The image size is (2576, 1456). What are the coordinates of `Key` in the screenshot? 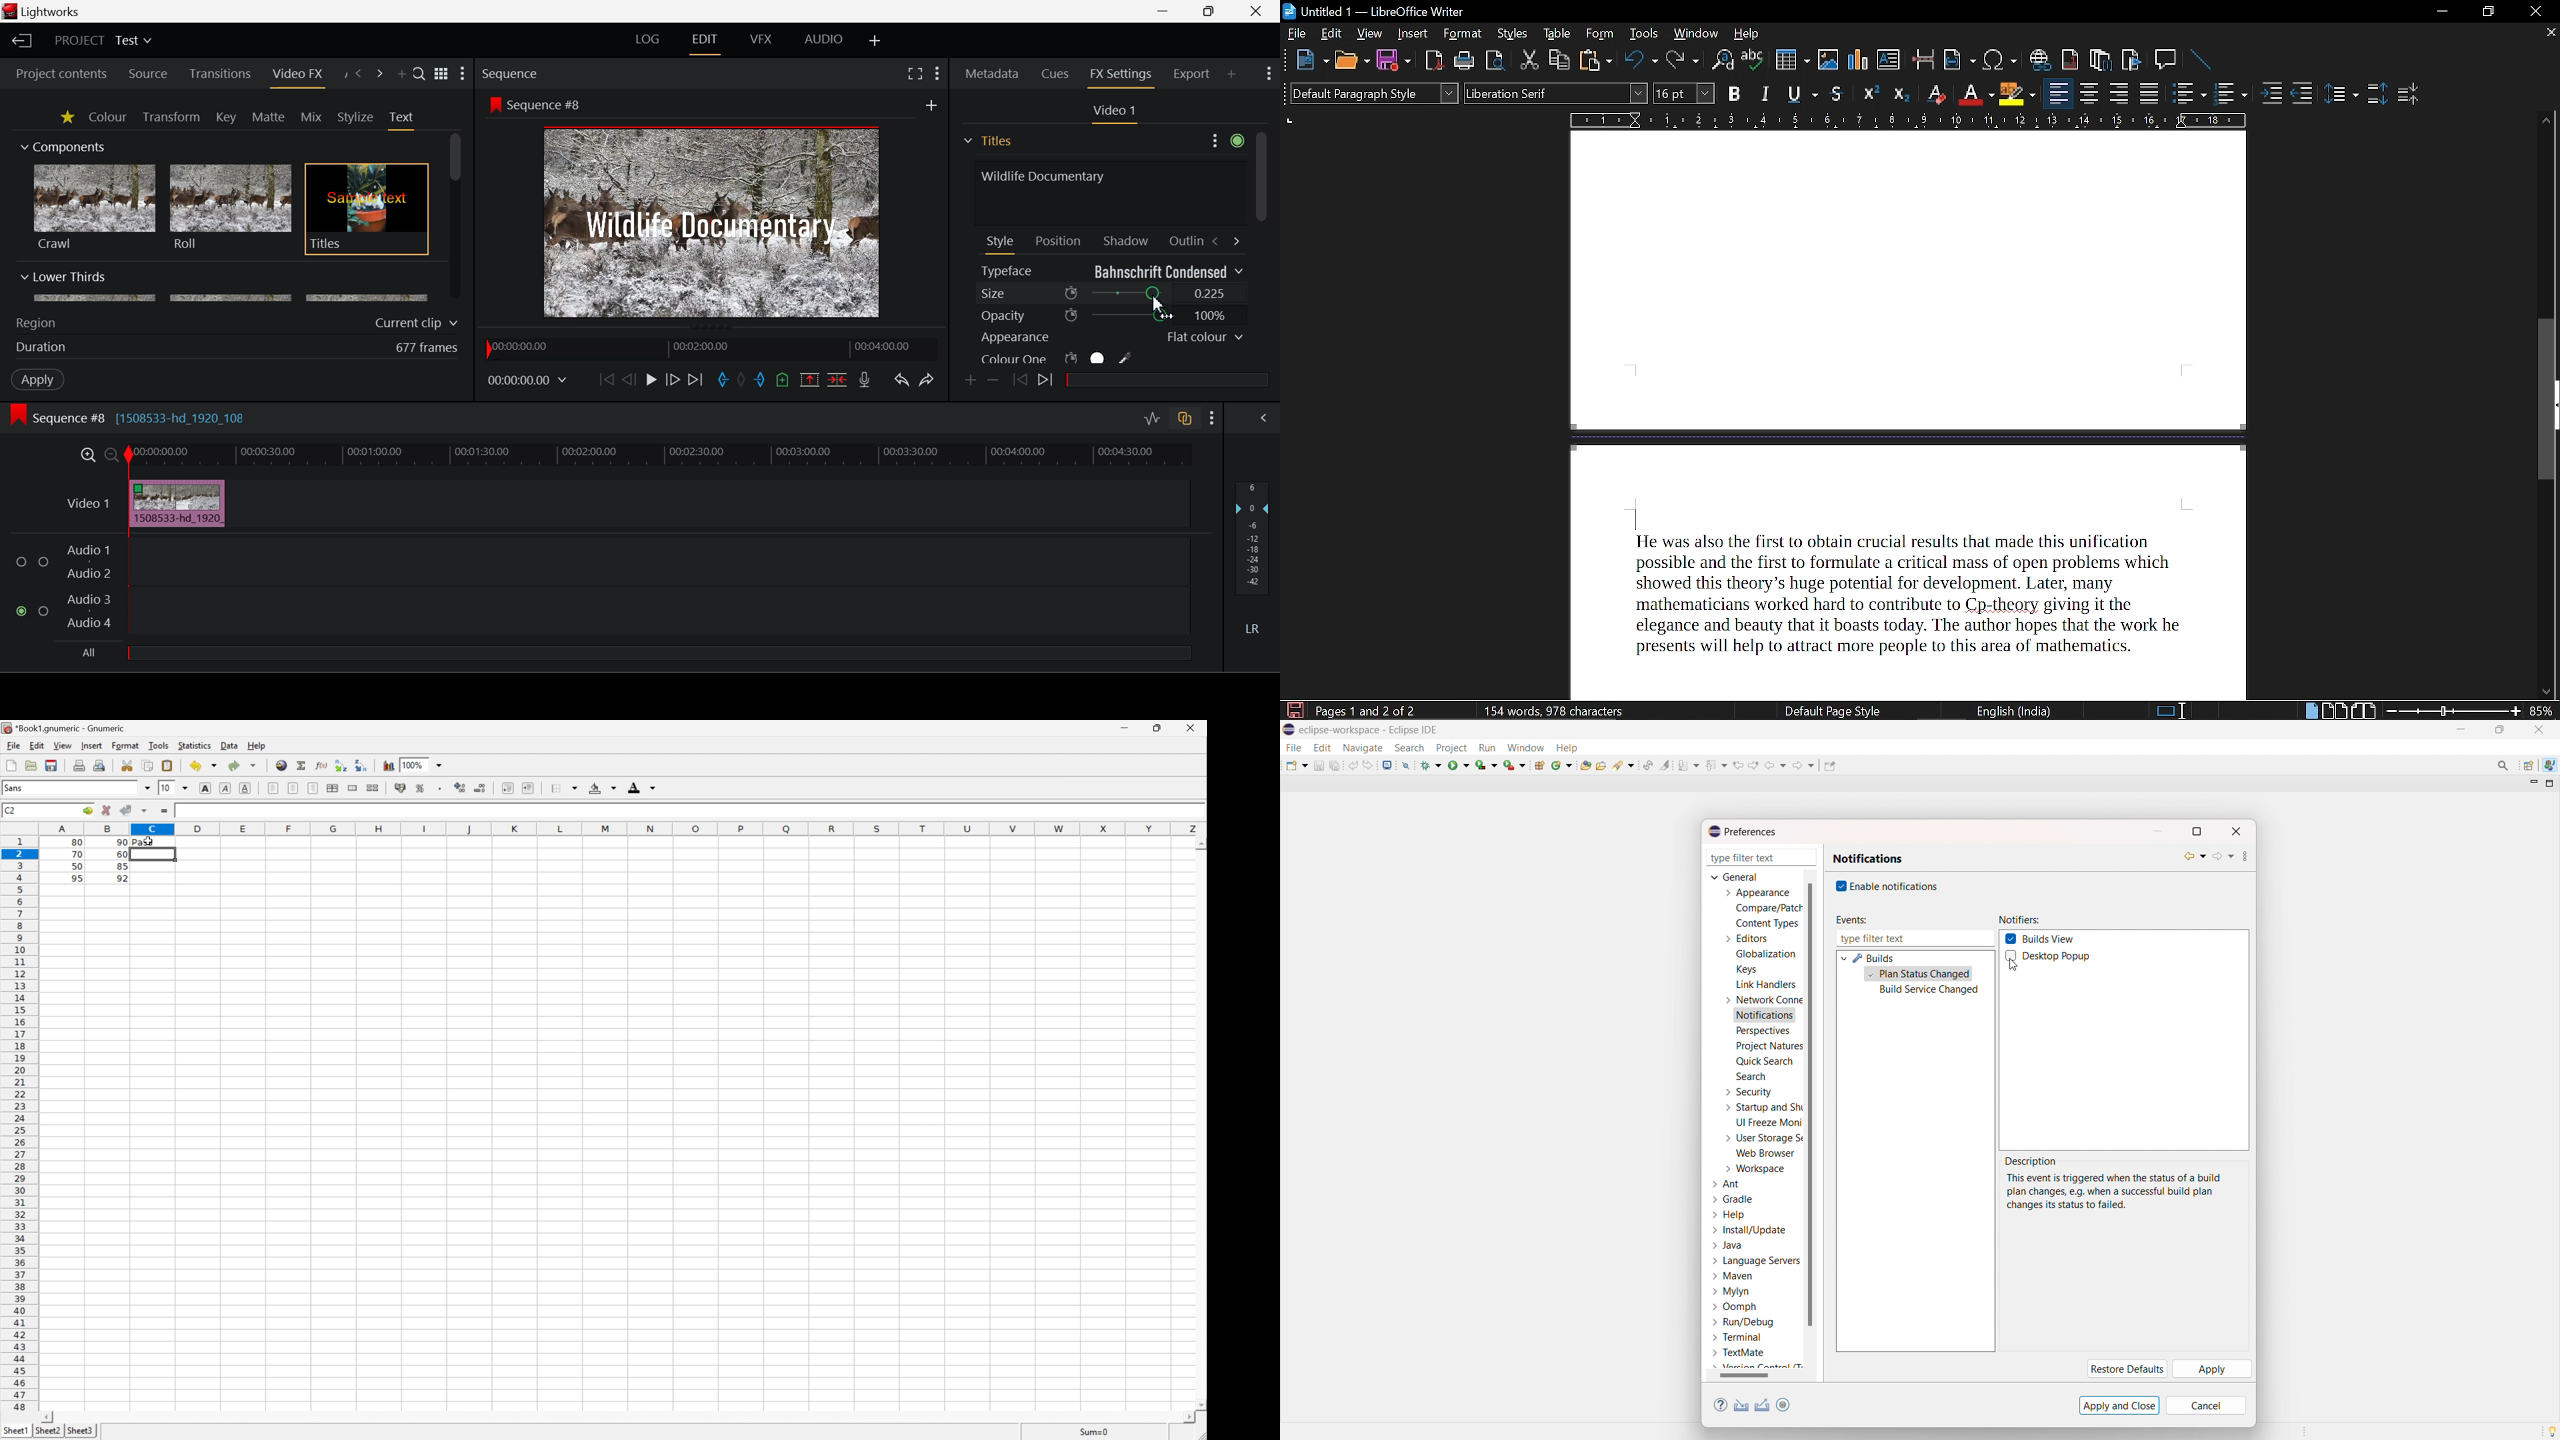 It's located at (227, 118).